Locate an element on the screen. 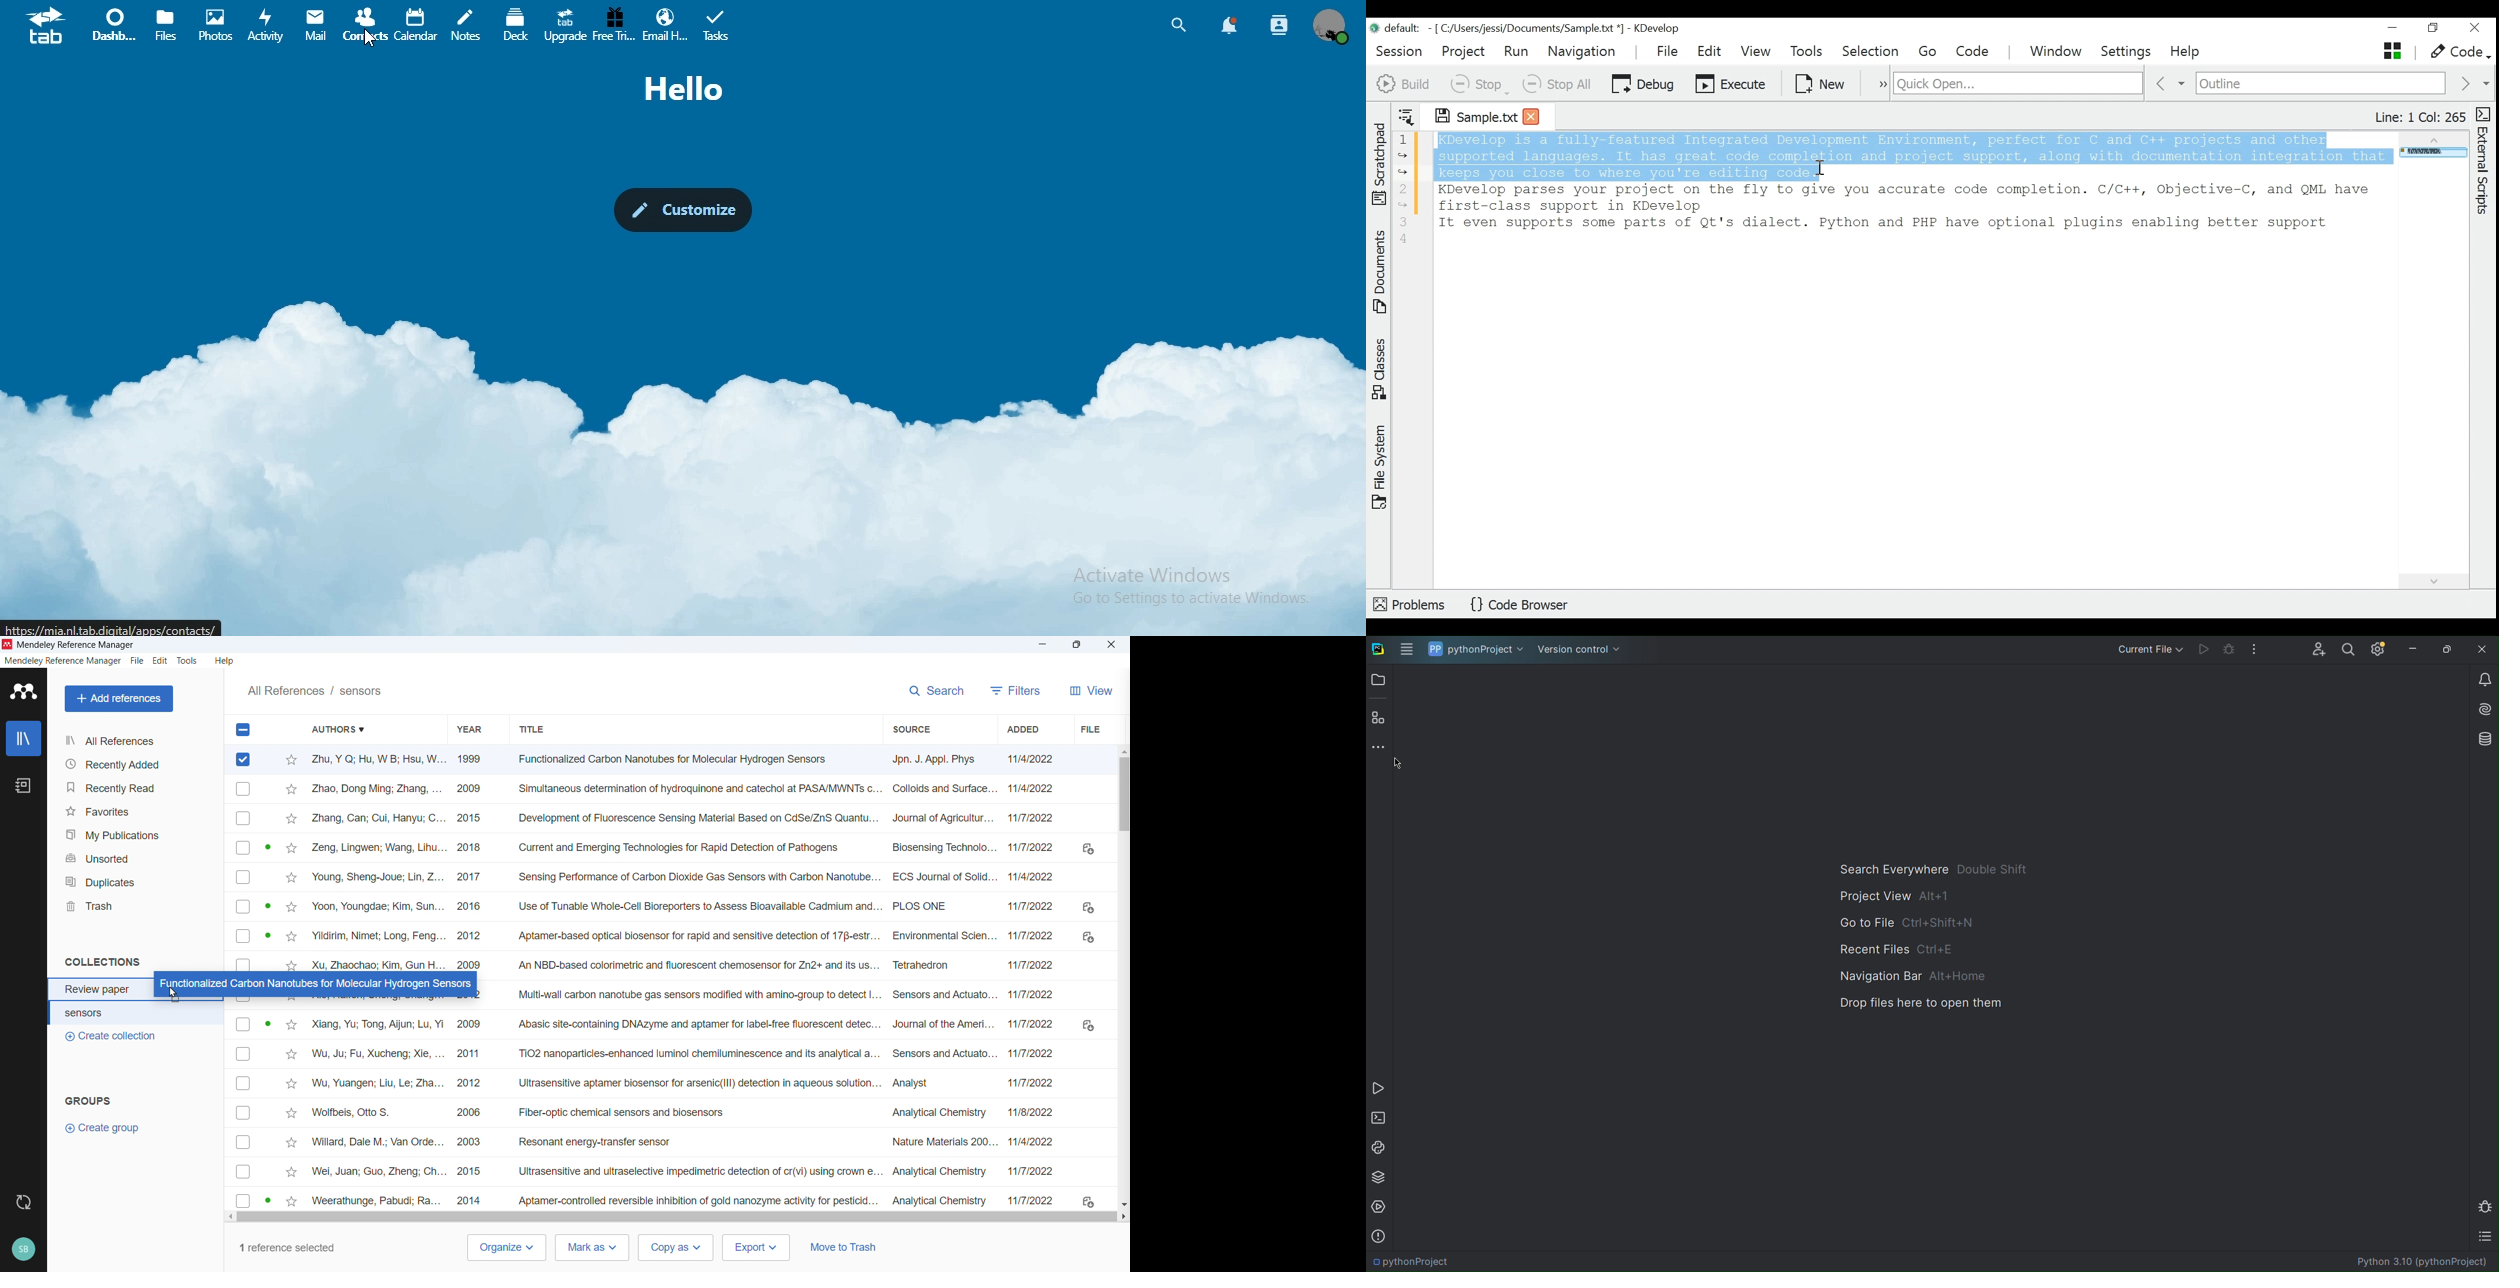 Image resolution: width=2520 pixels, height=1288 pixels. Star Mark Individual entries  is located at coordinates (290, 860).